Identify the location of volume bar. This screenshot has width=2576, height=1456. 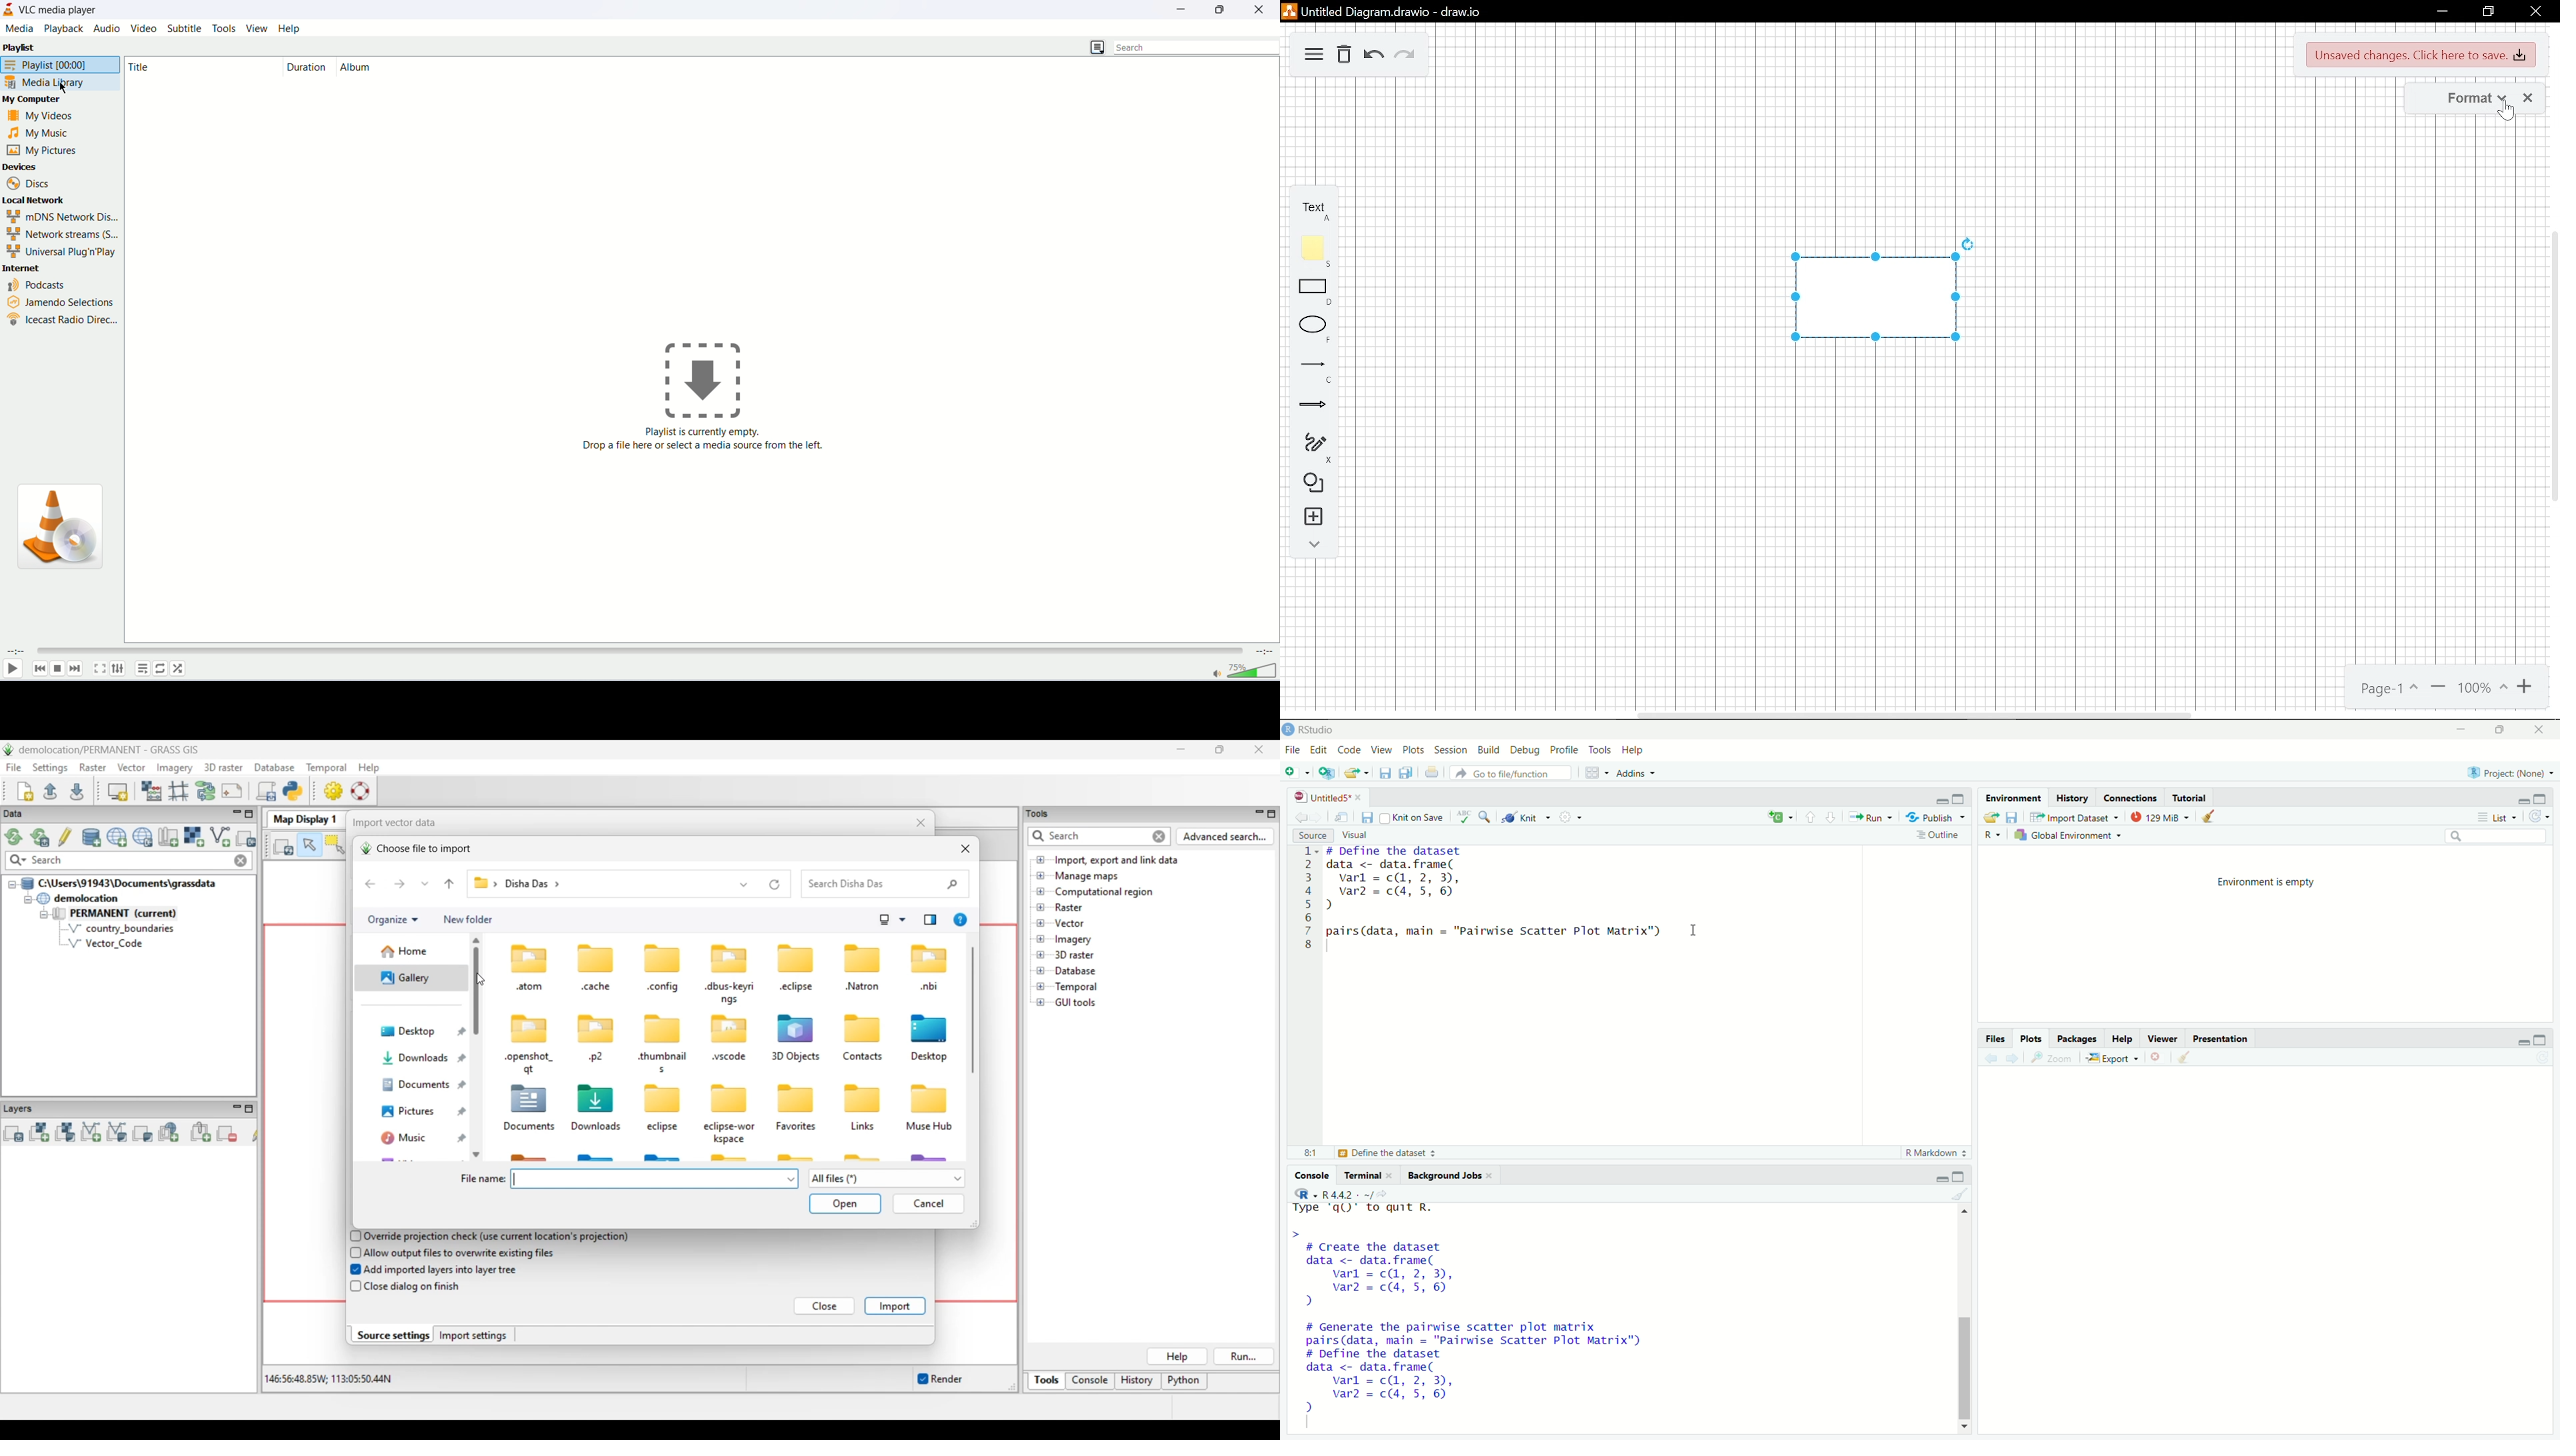
(1253, 671).